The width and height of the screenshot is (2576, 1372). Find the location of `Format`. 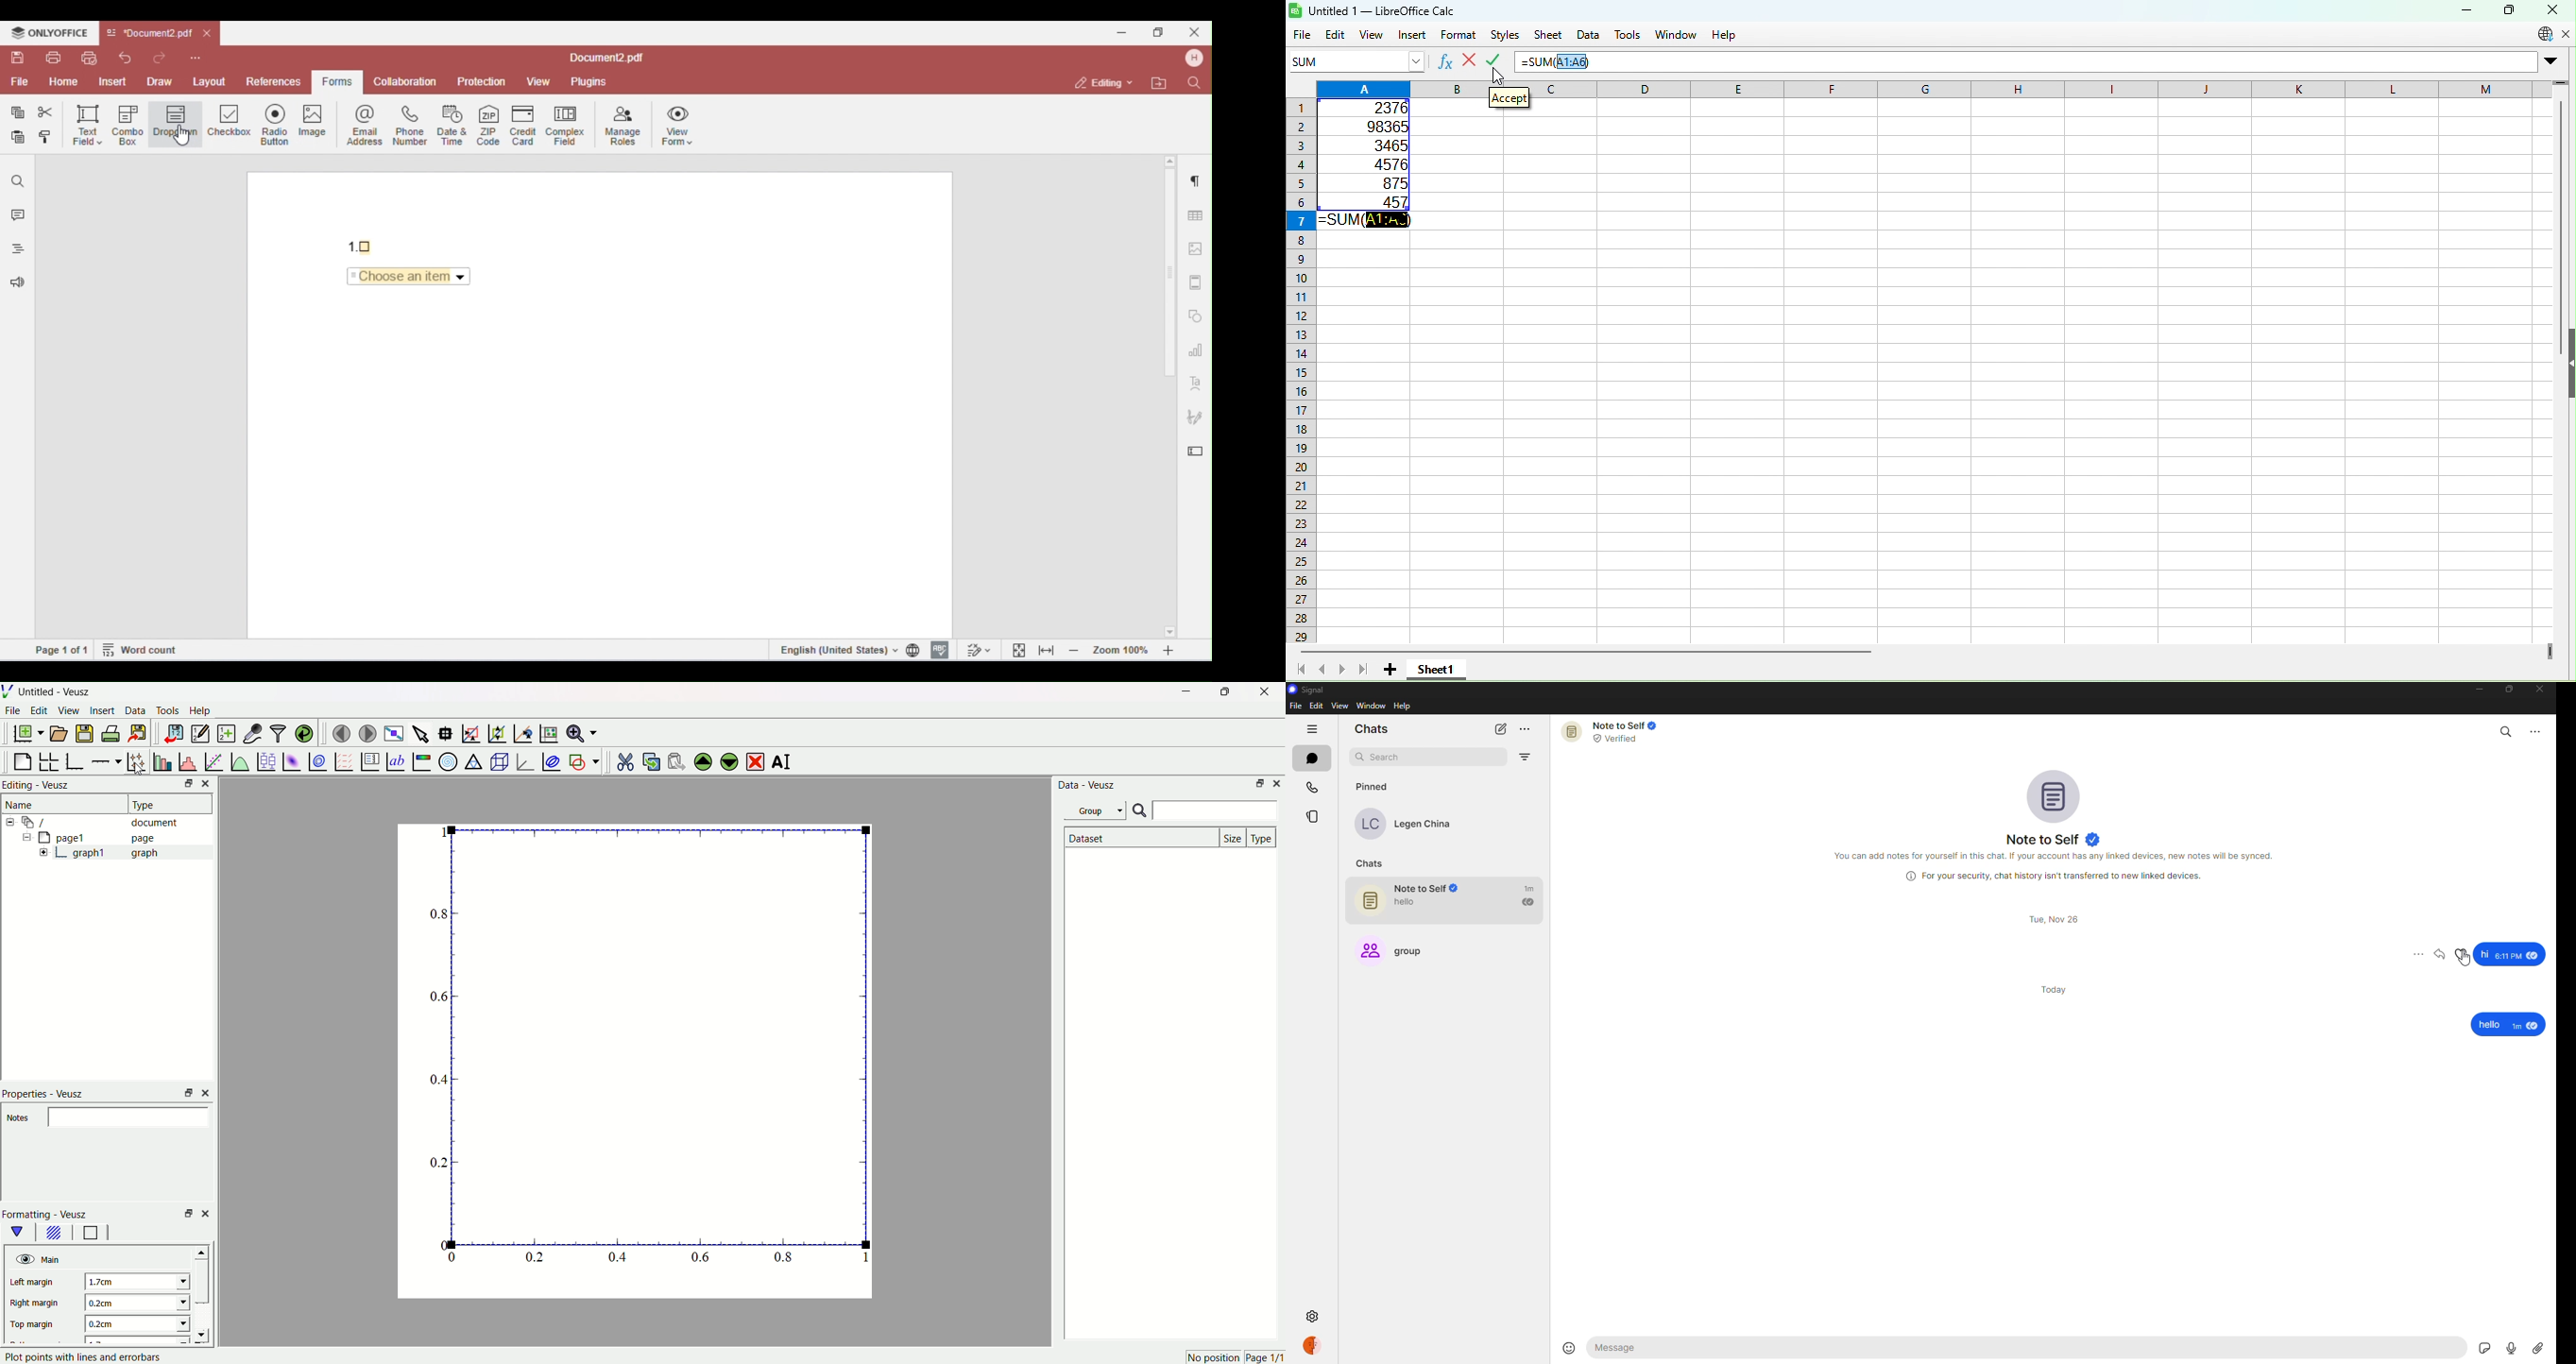

Format is located at coordinates (1459, 35).